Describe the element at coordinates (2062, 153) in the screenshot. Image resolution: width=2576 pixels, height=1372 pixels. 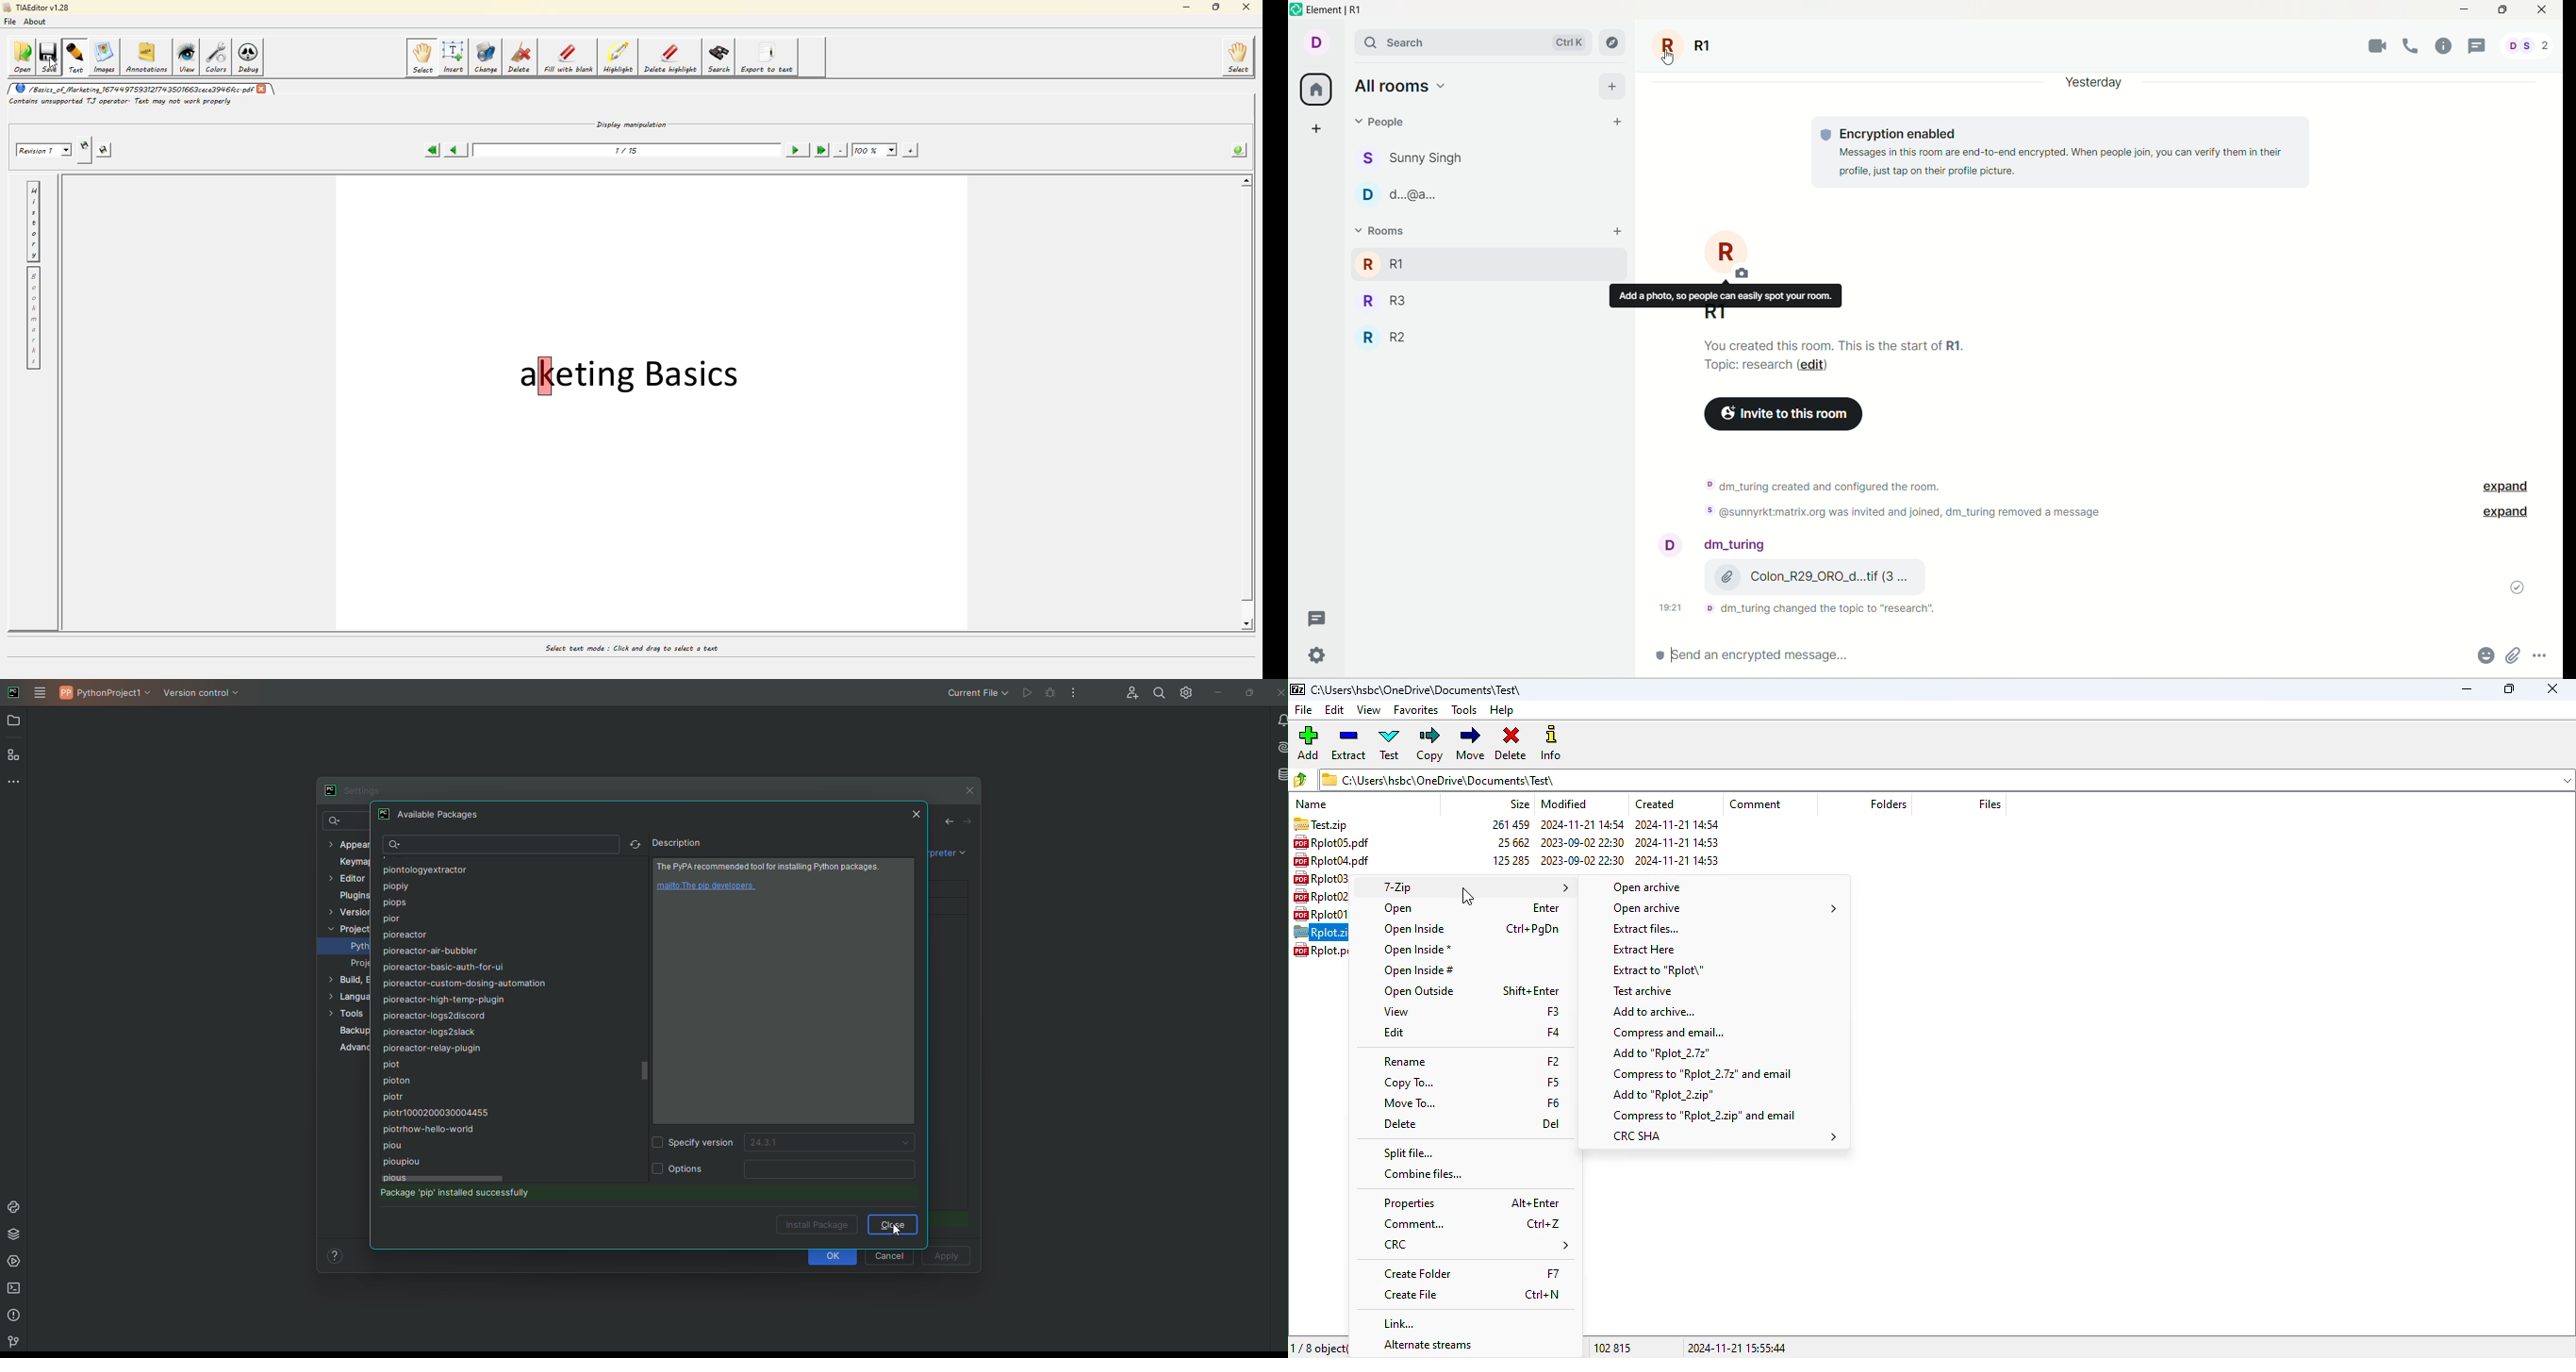
I see `text` at that location.